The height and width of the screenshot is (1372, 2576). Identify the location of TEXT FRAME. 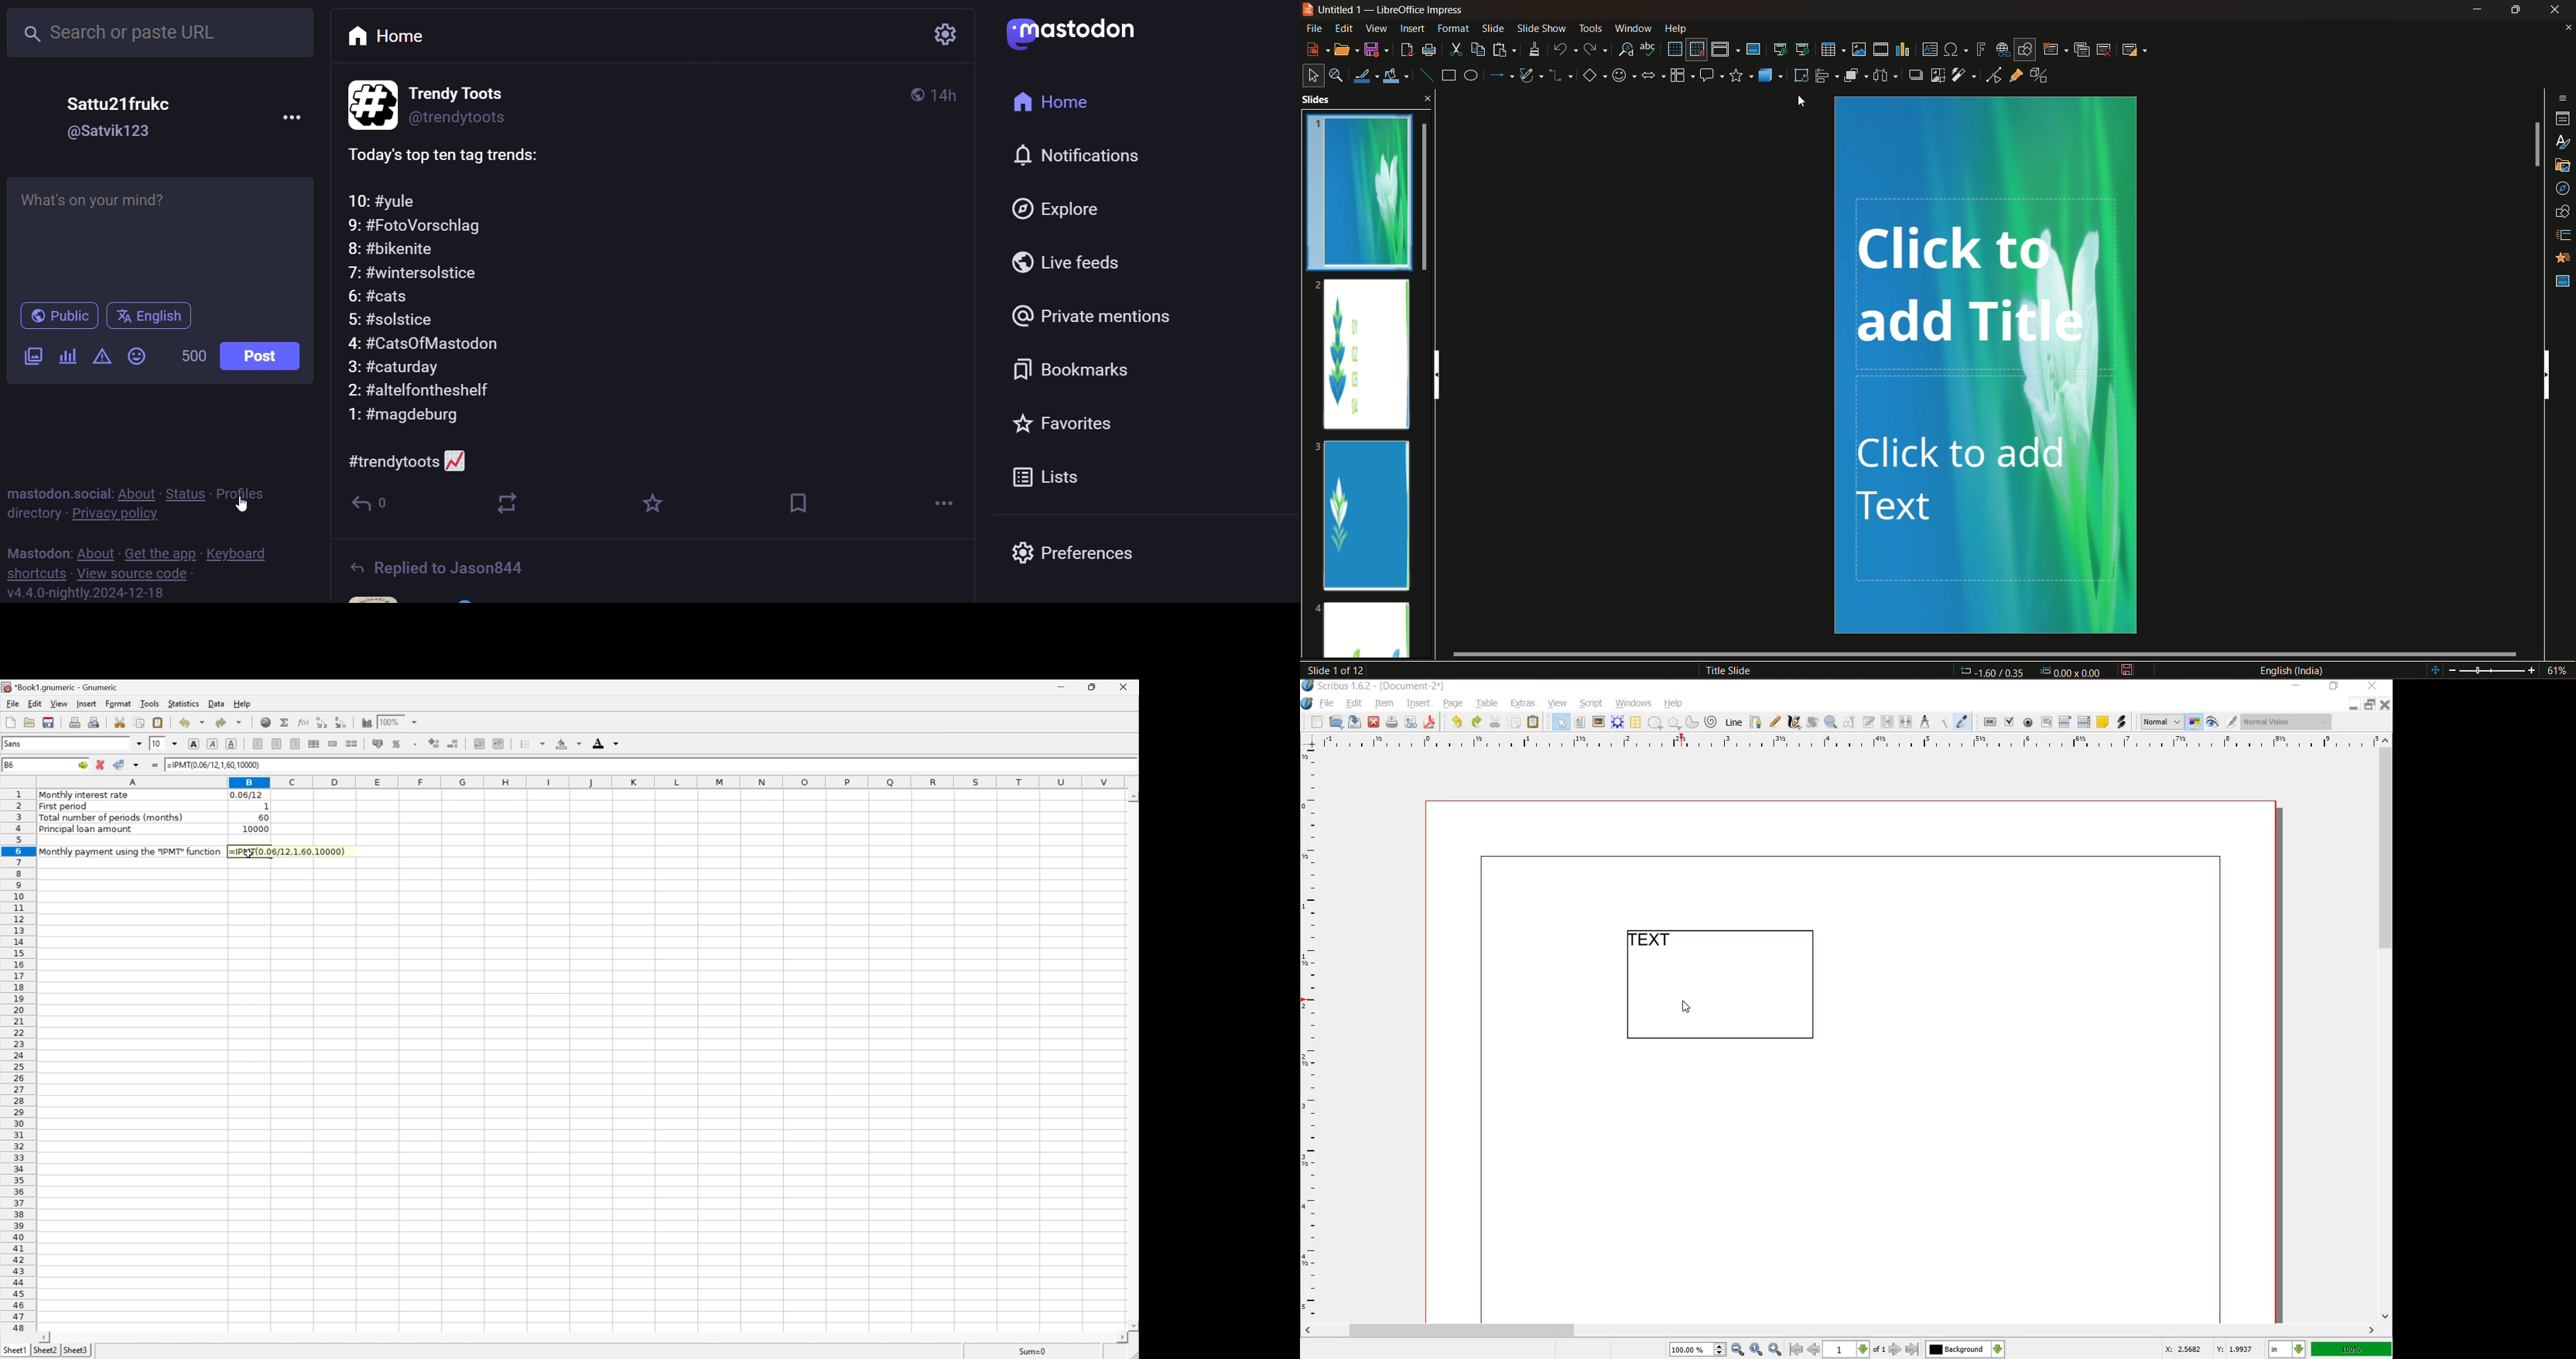
(1720, 988).